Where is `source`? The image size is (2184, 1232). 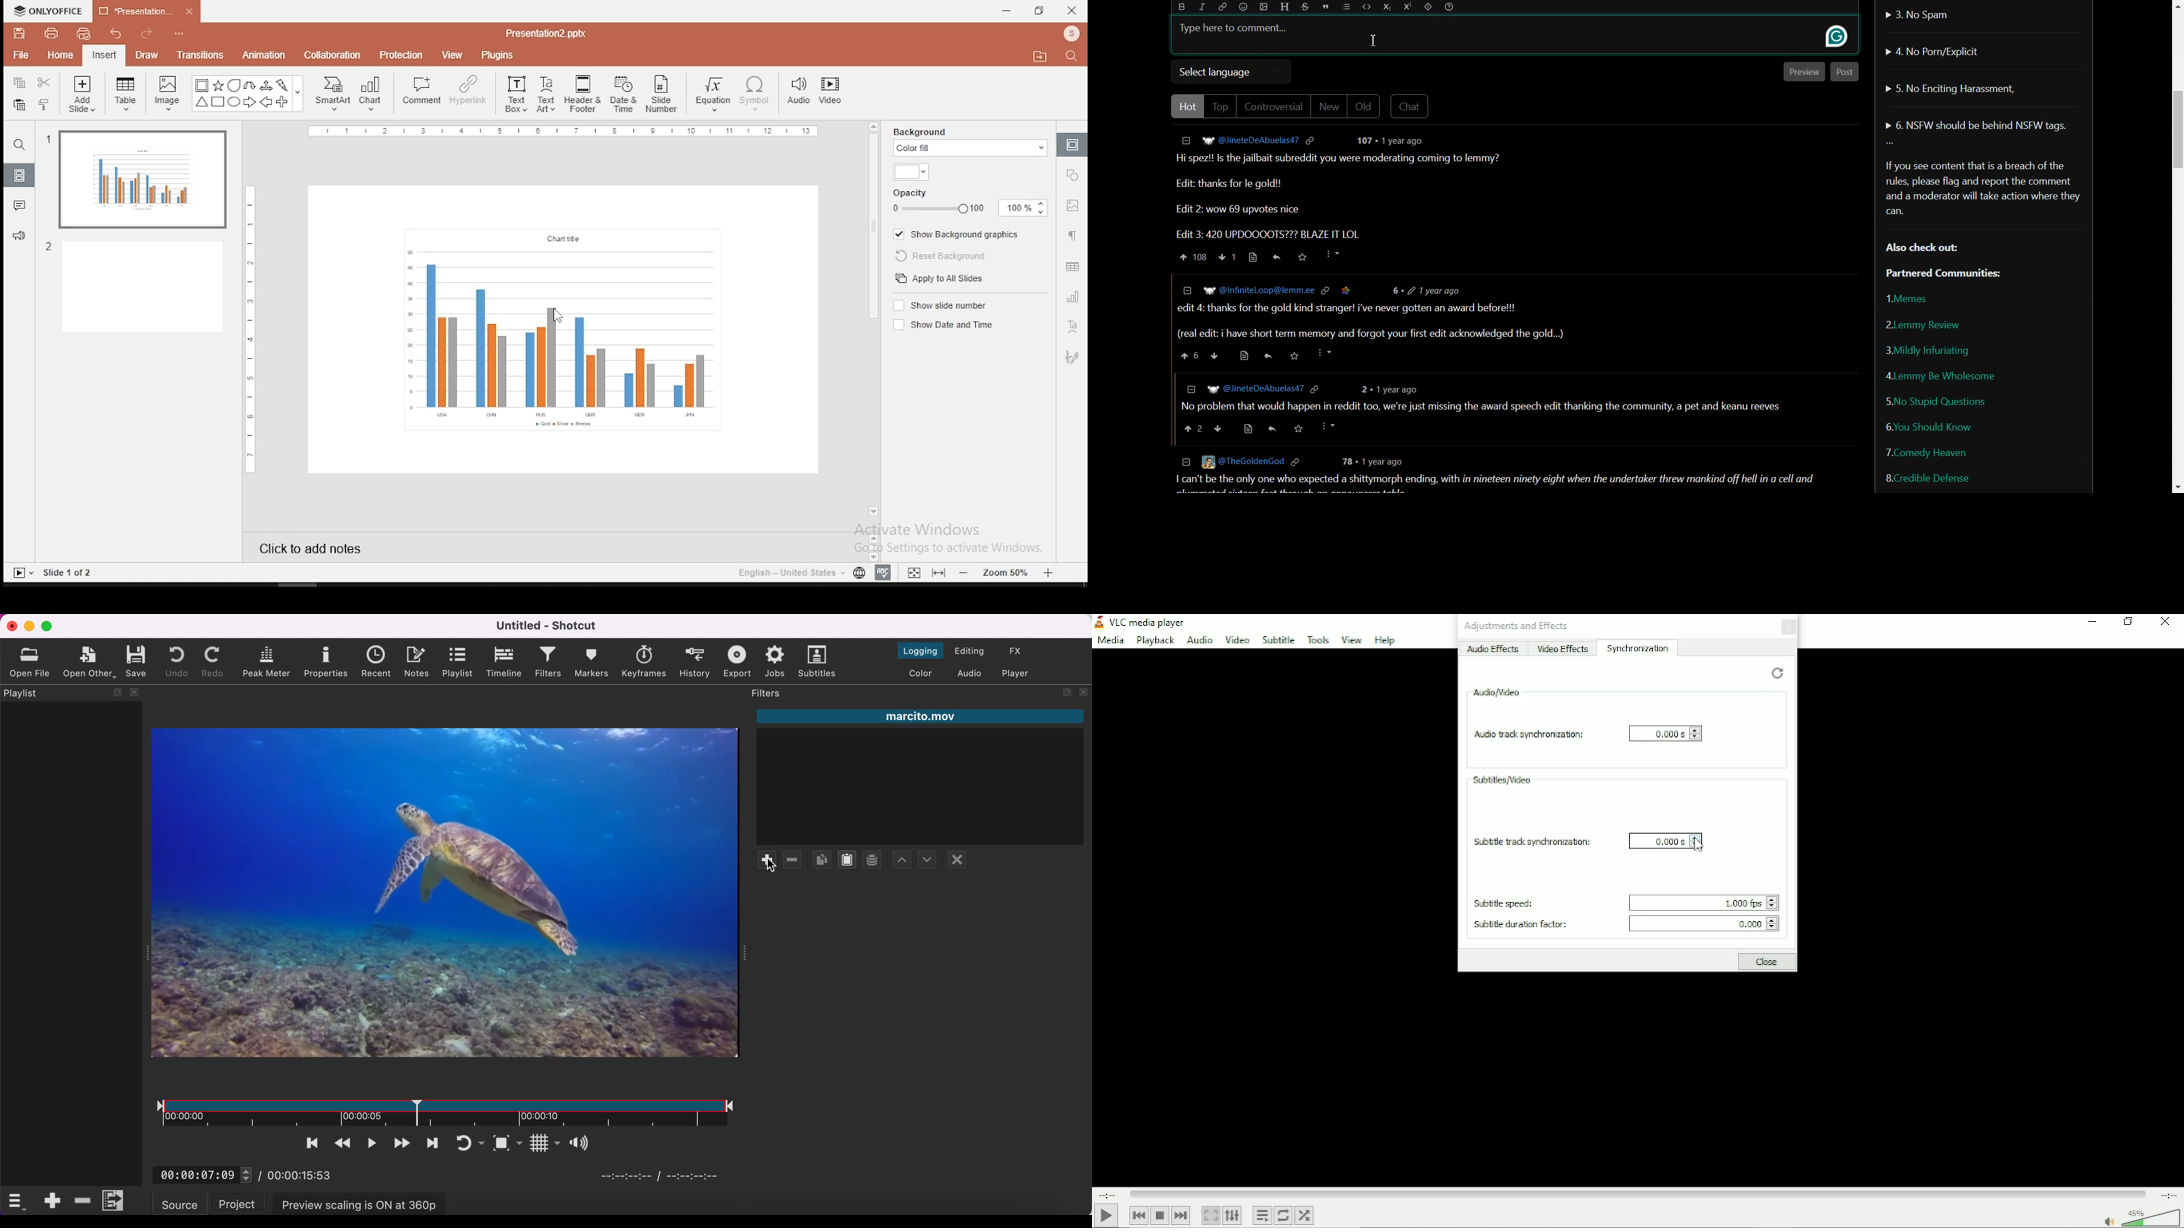 source is located at coordinates (1248, 430).